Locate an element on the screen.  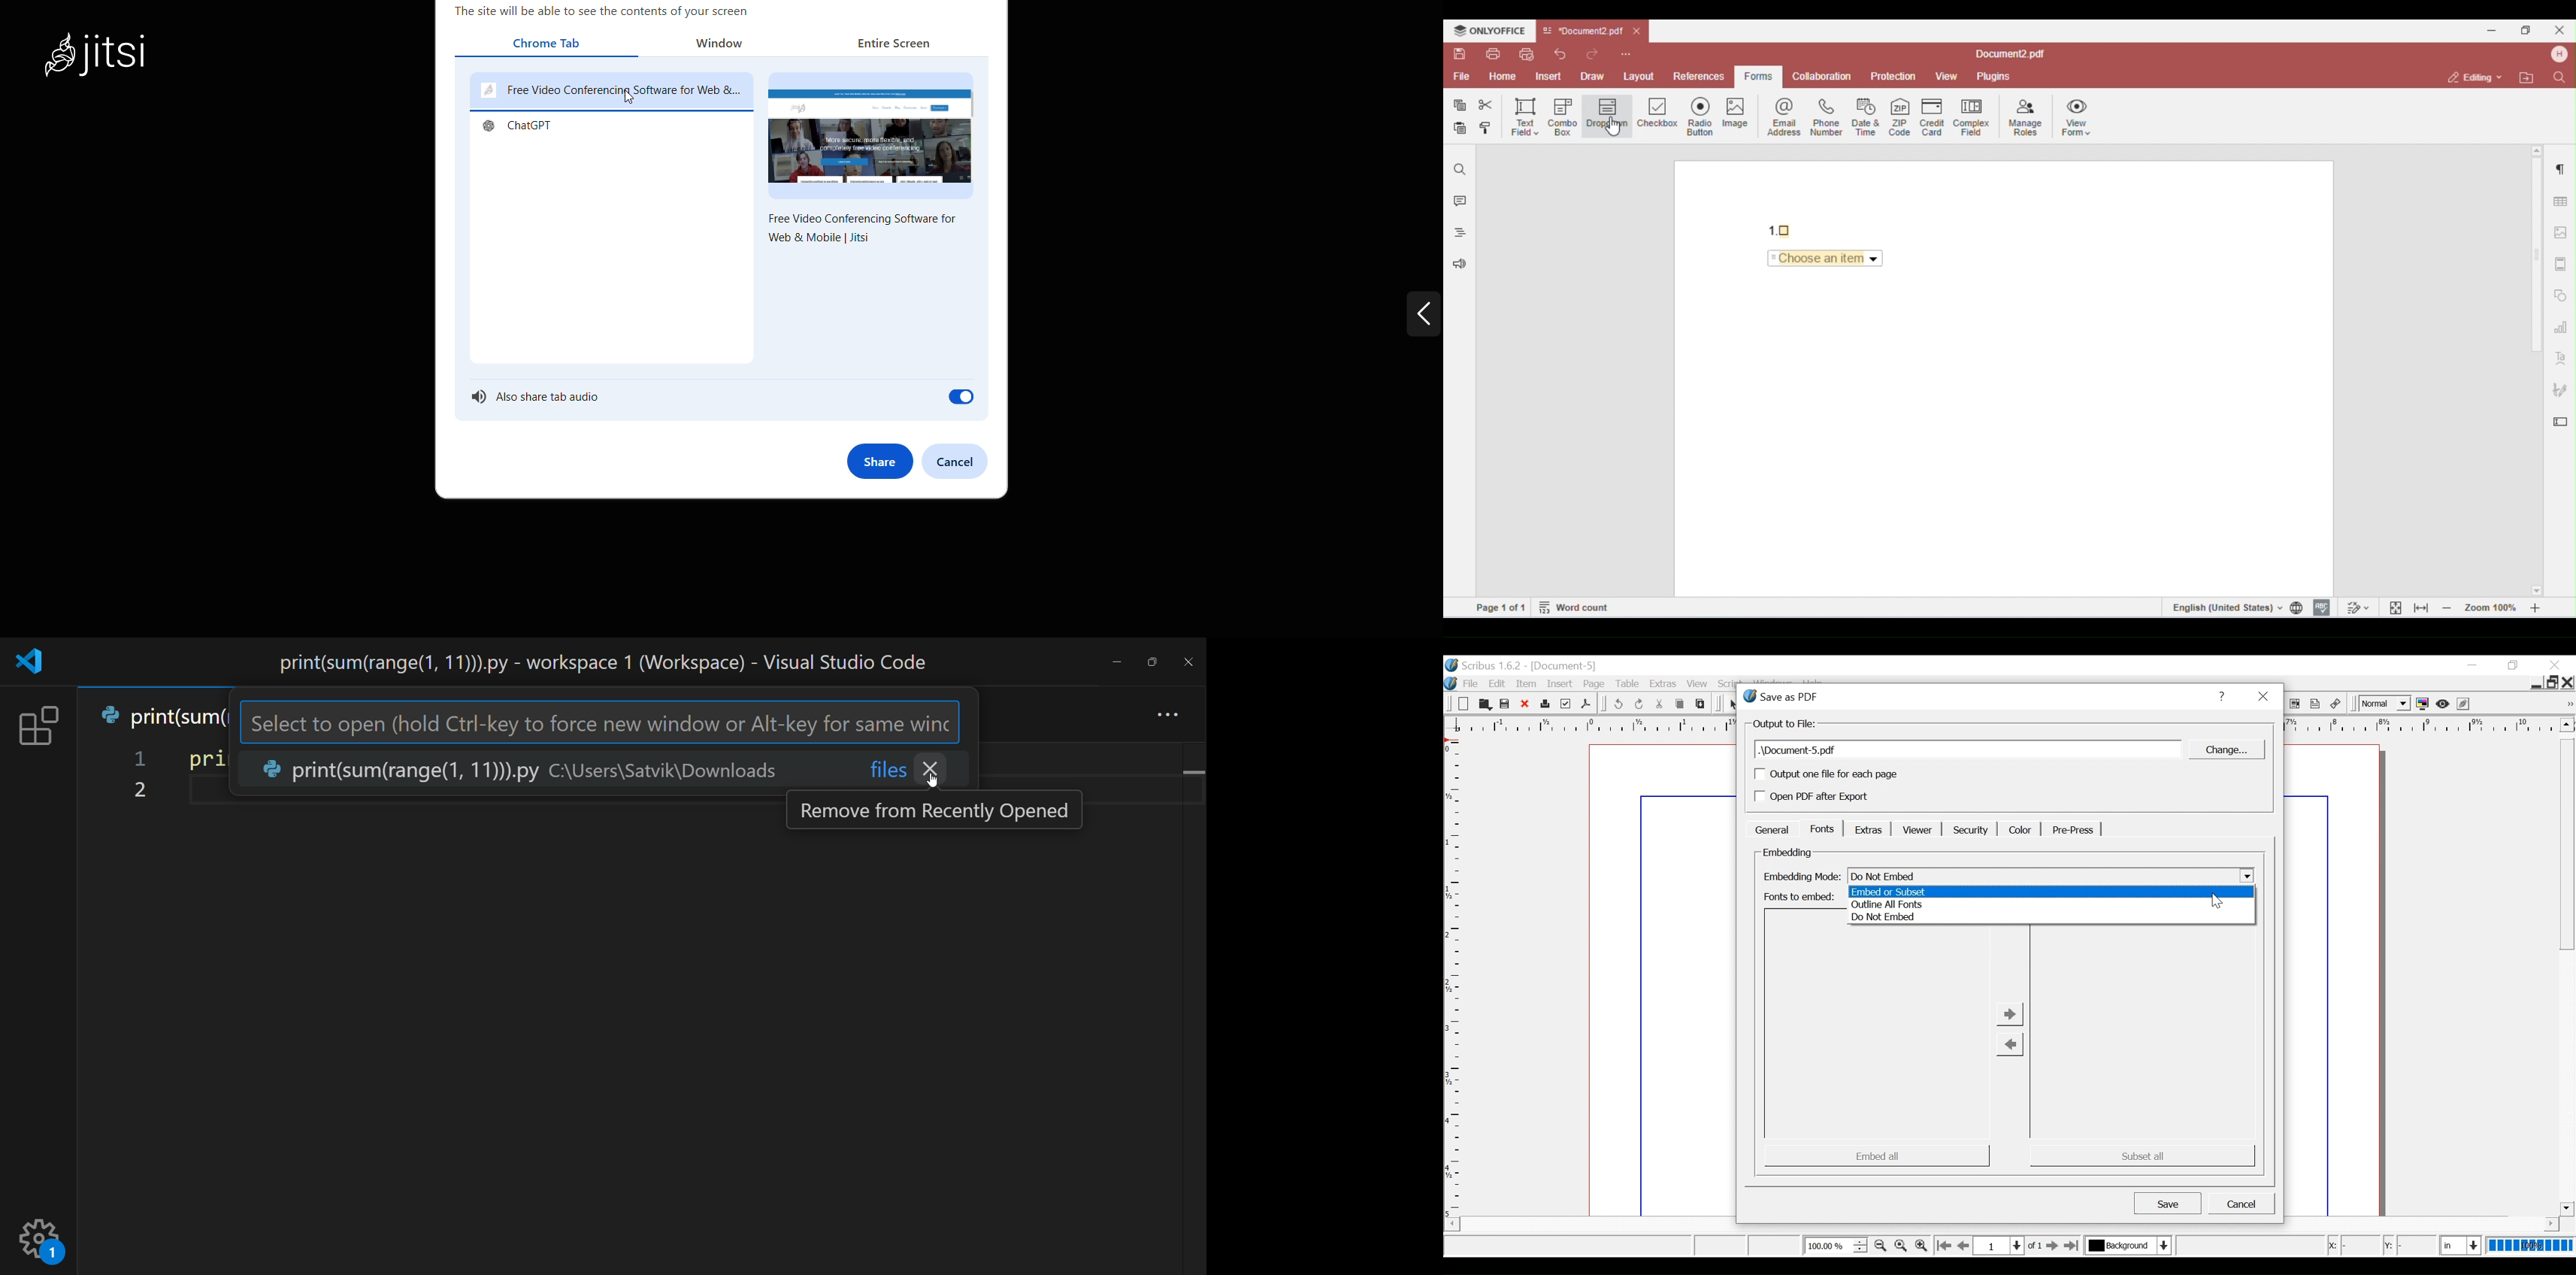
Embedding mode Select is located at coordinates (2051, 877).